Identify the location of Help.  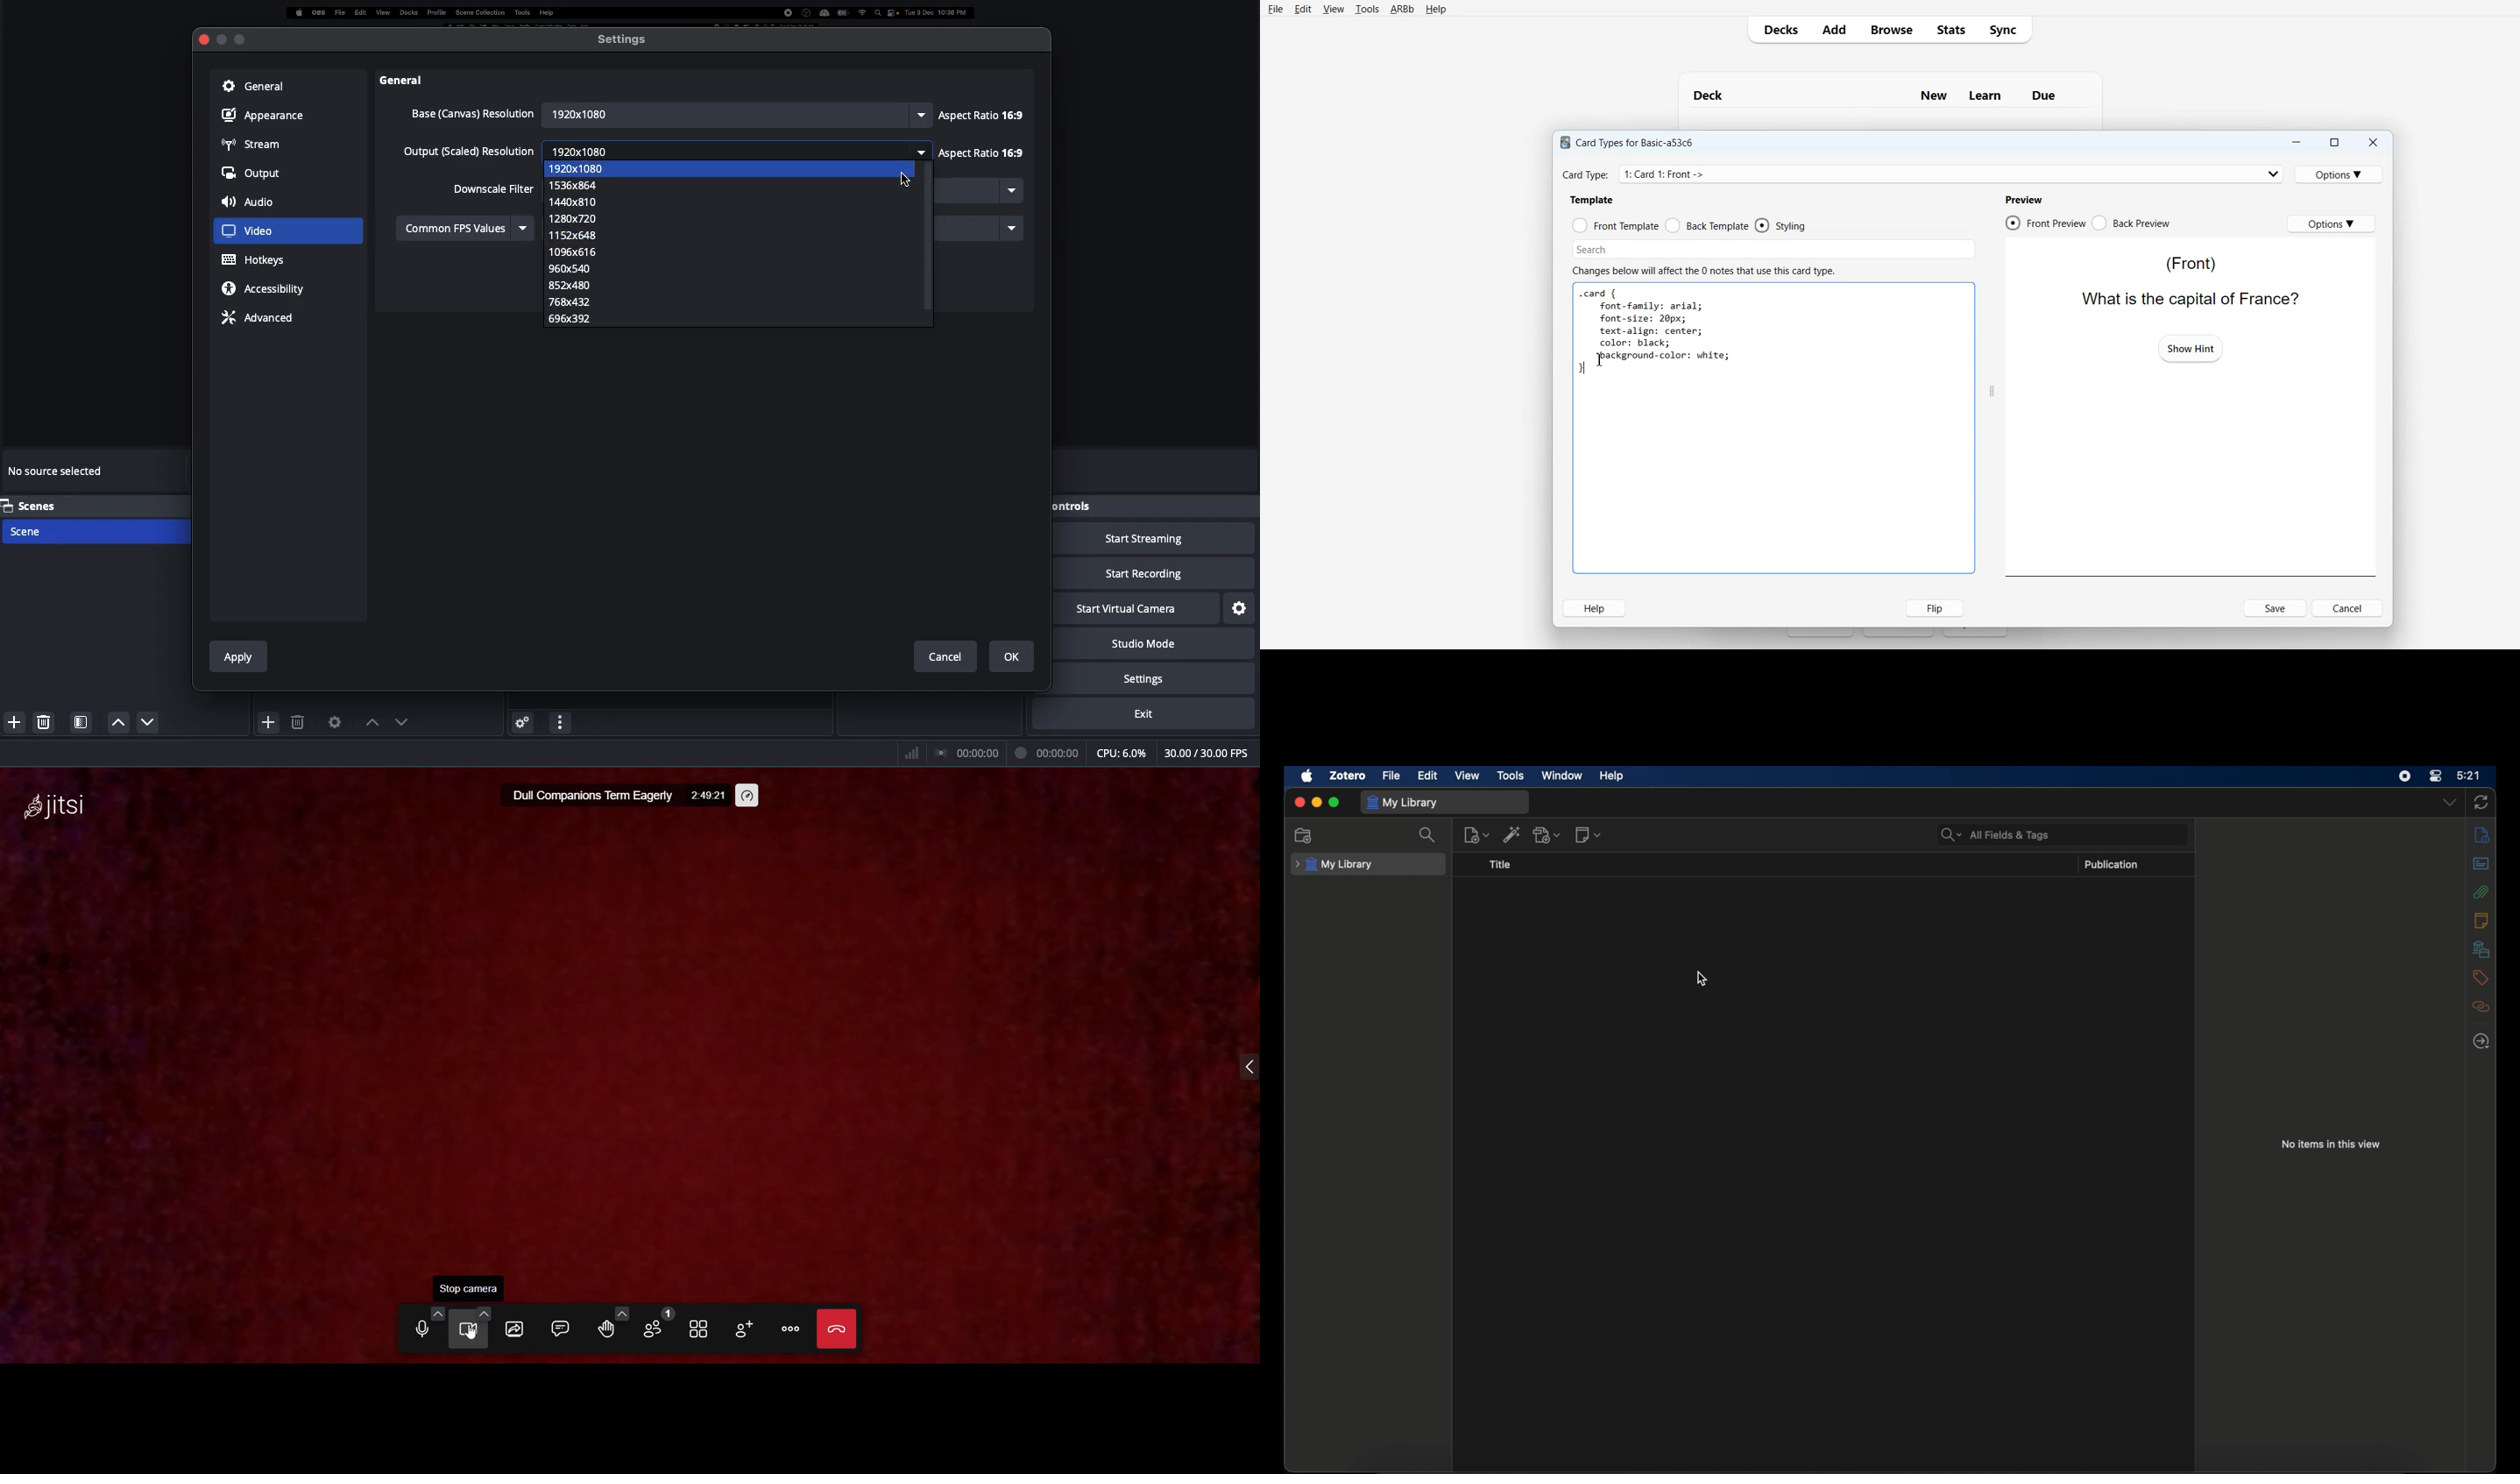
(1594, 608).